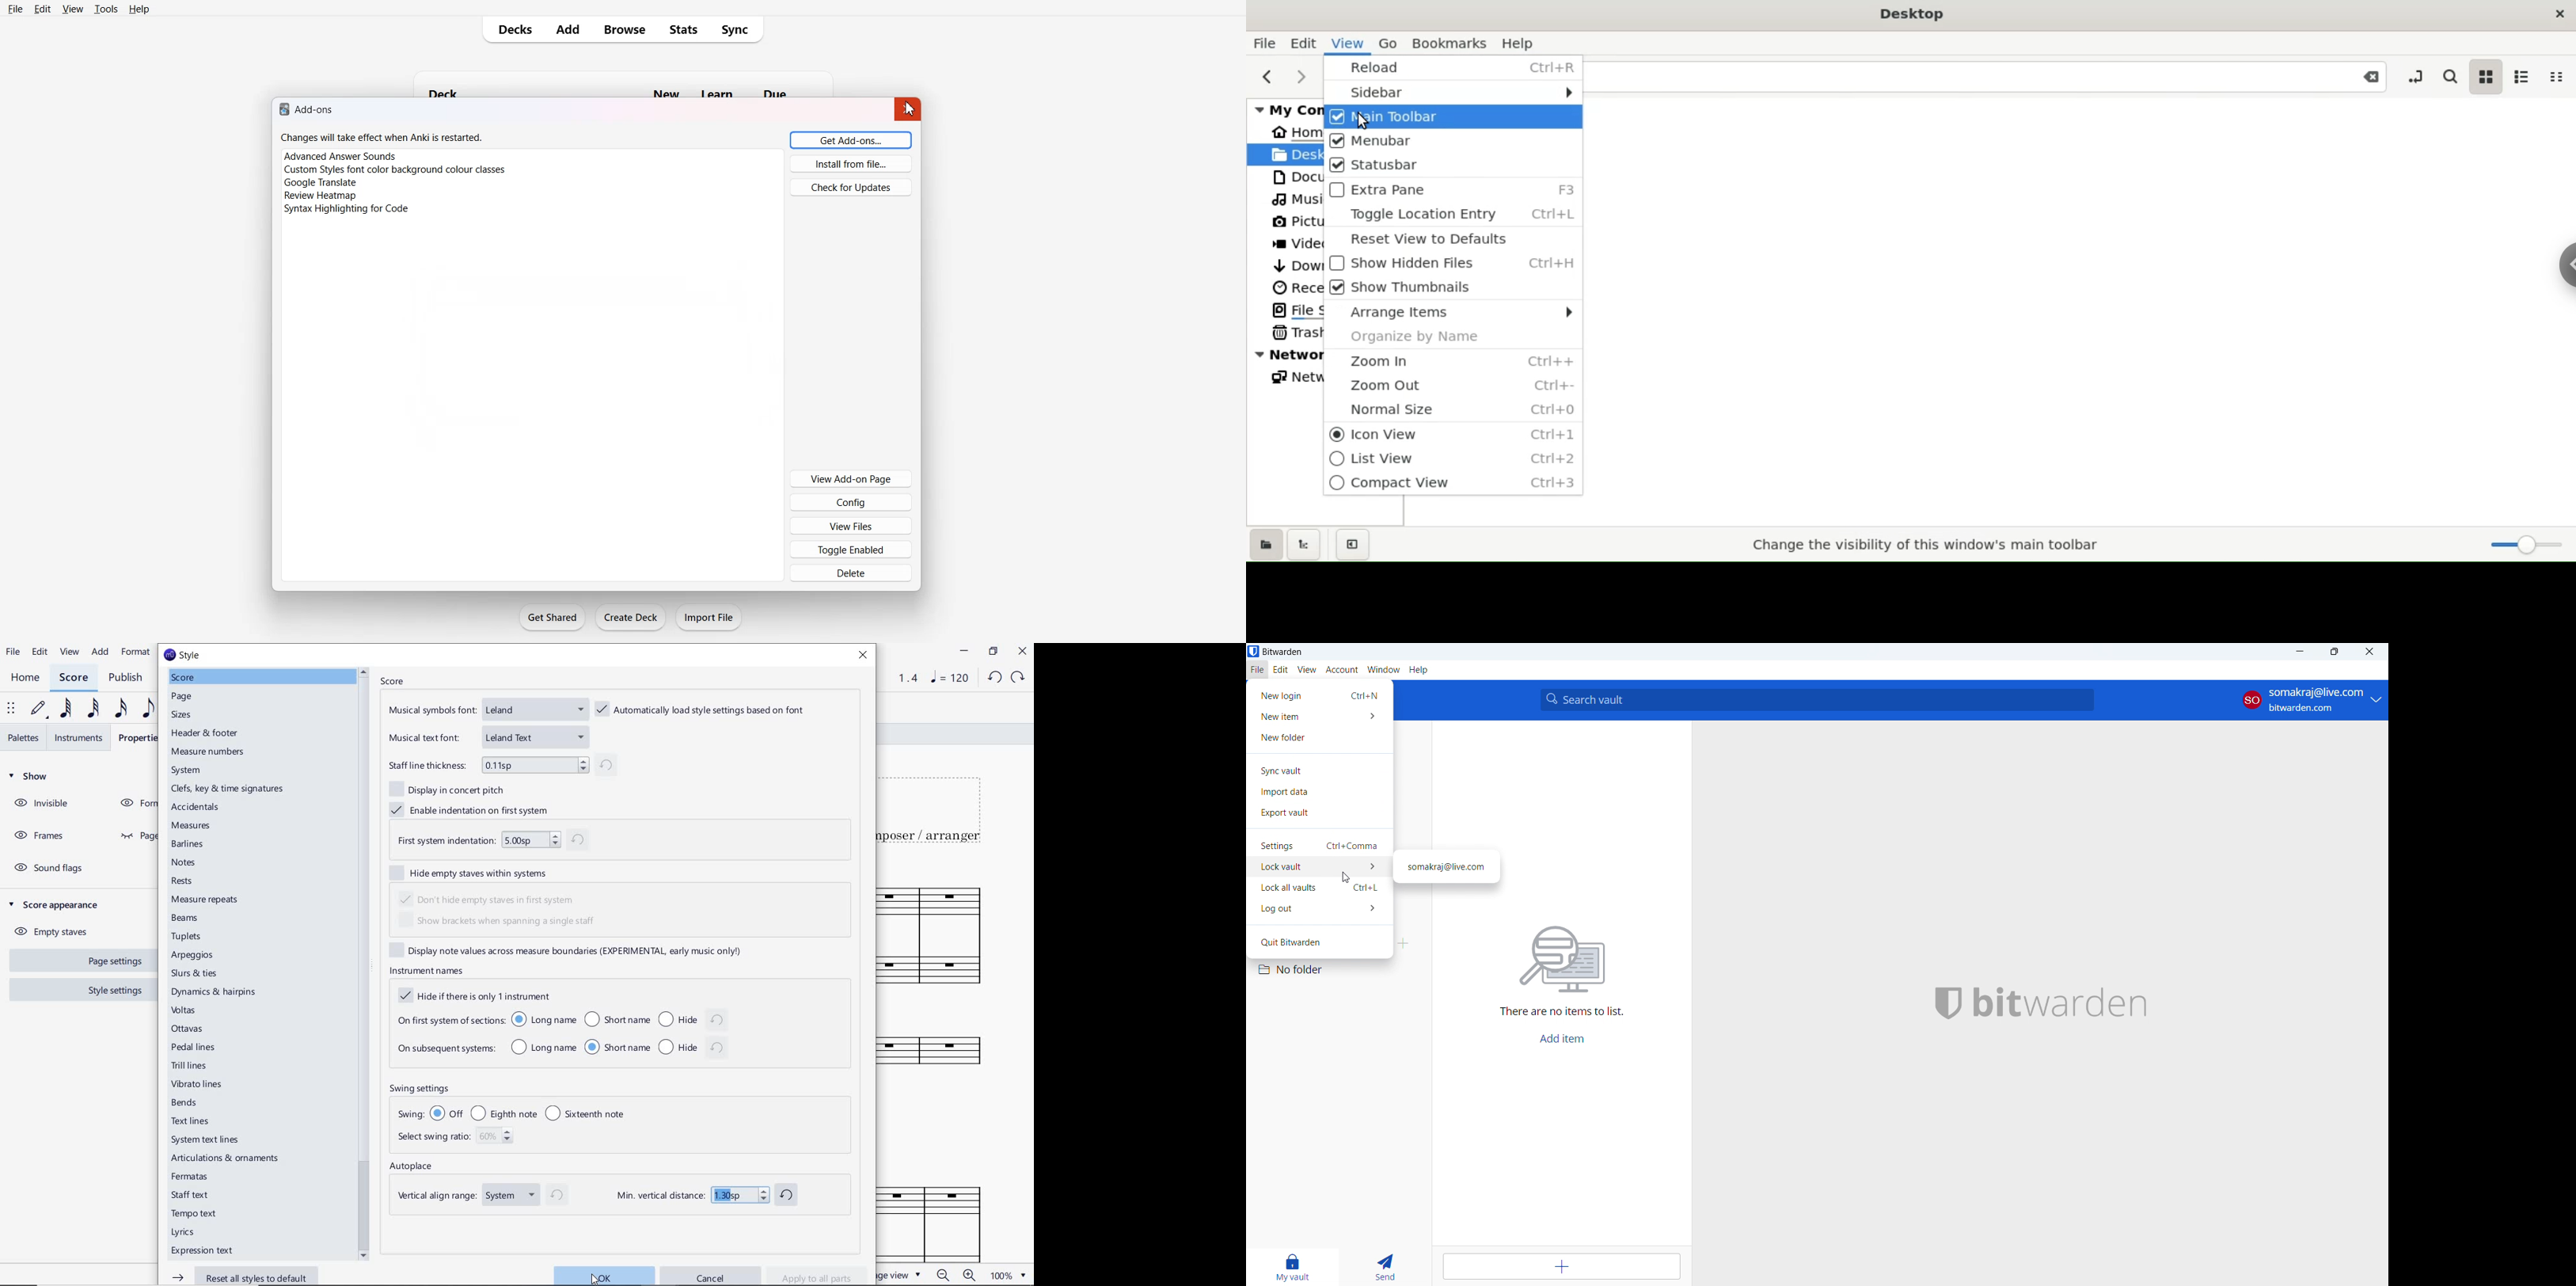 Image resolution: width=2576 pixels, height=1288 pixels. Describe the element at coordinates (1308, 544) in the screenshot. I see `show treeview` at that location.